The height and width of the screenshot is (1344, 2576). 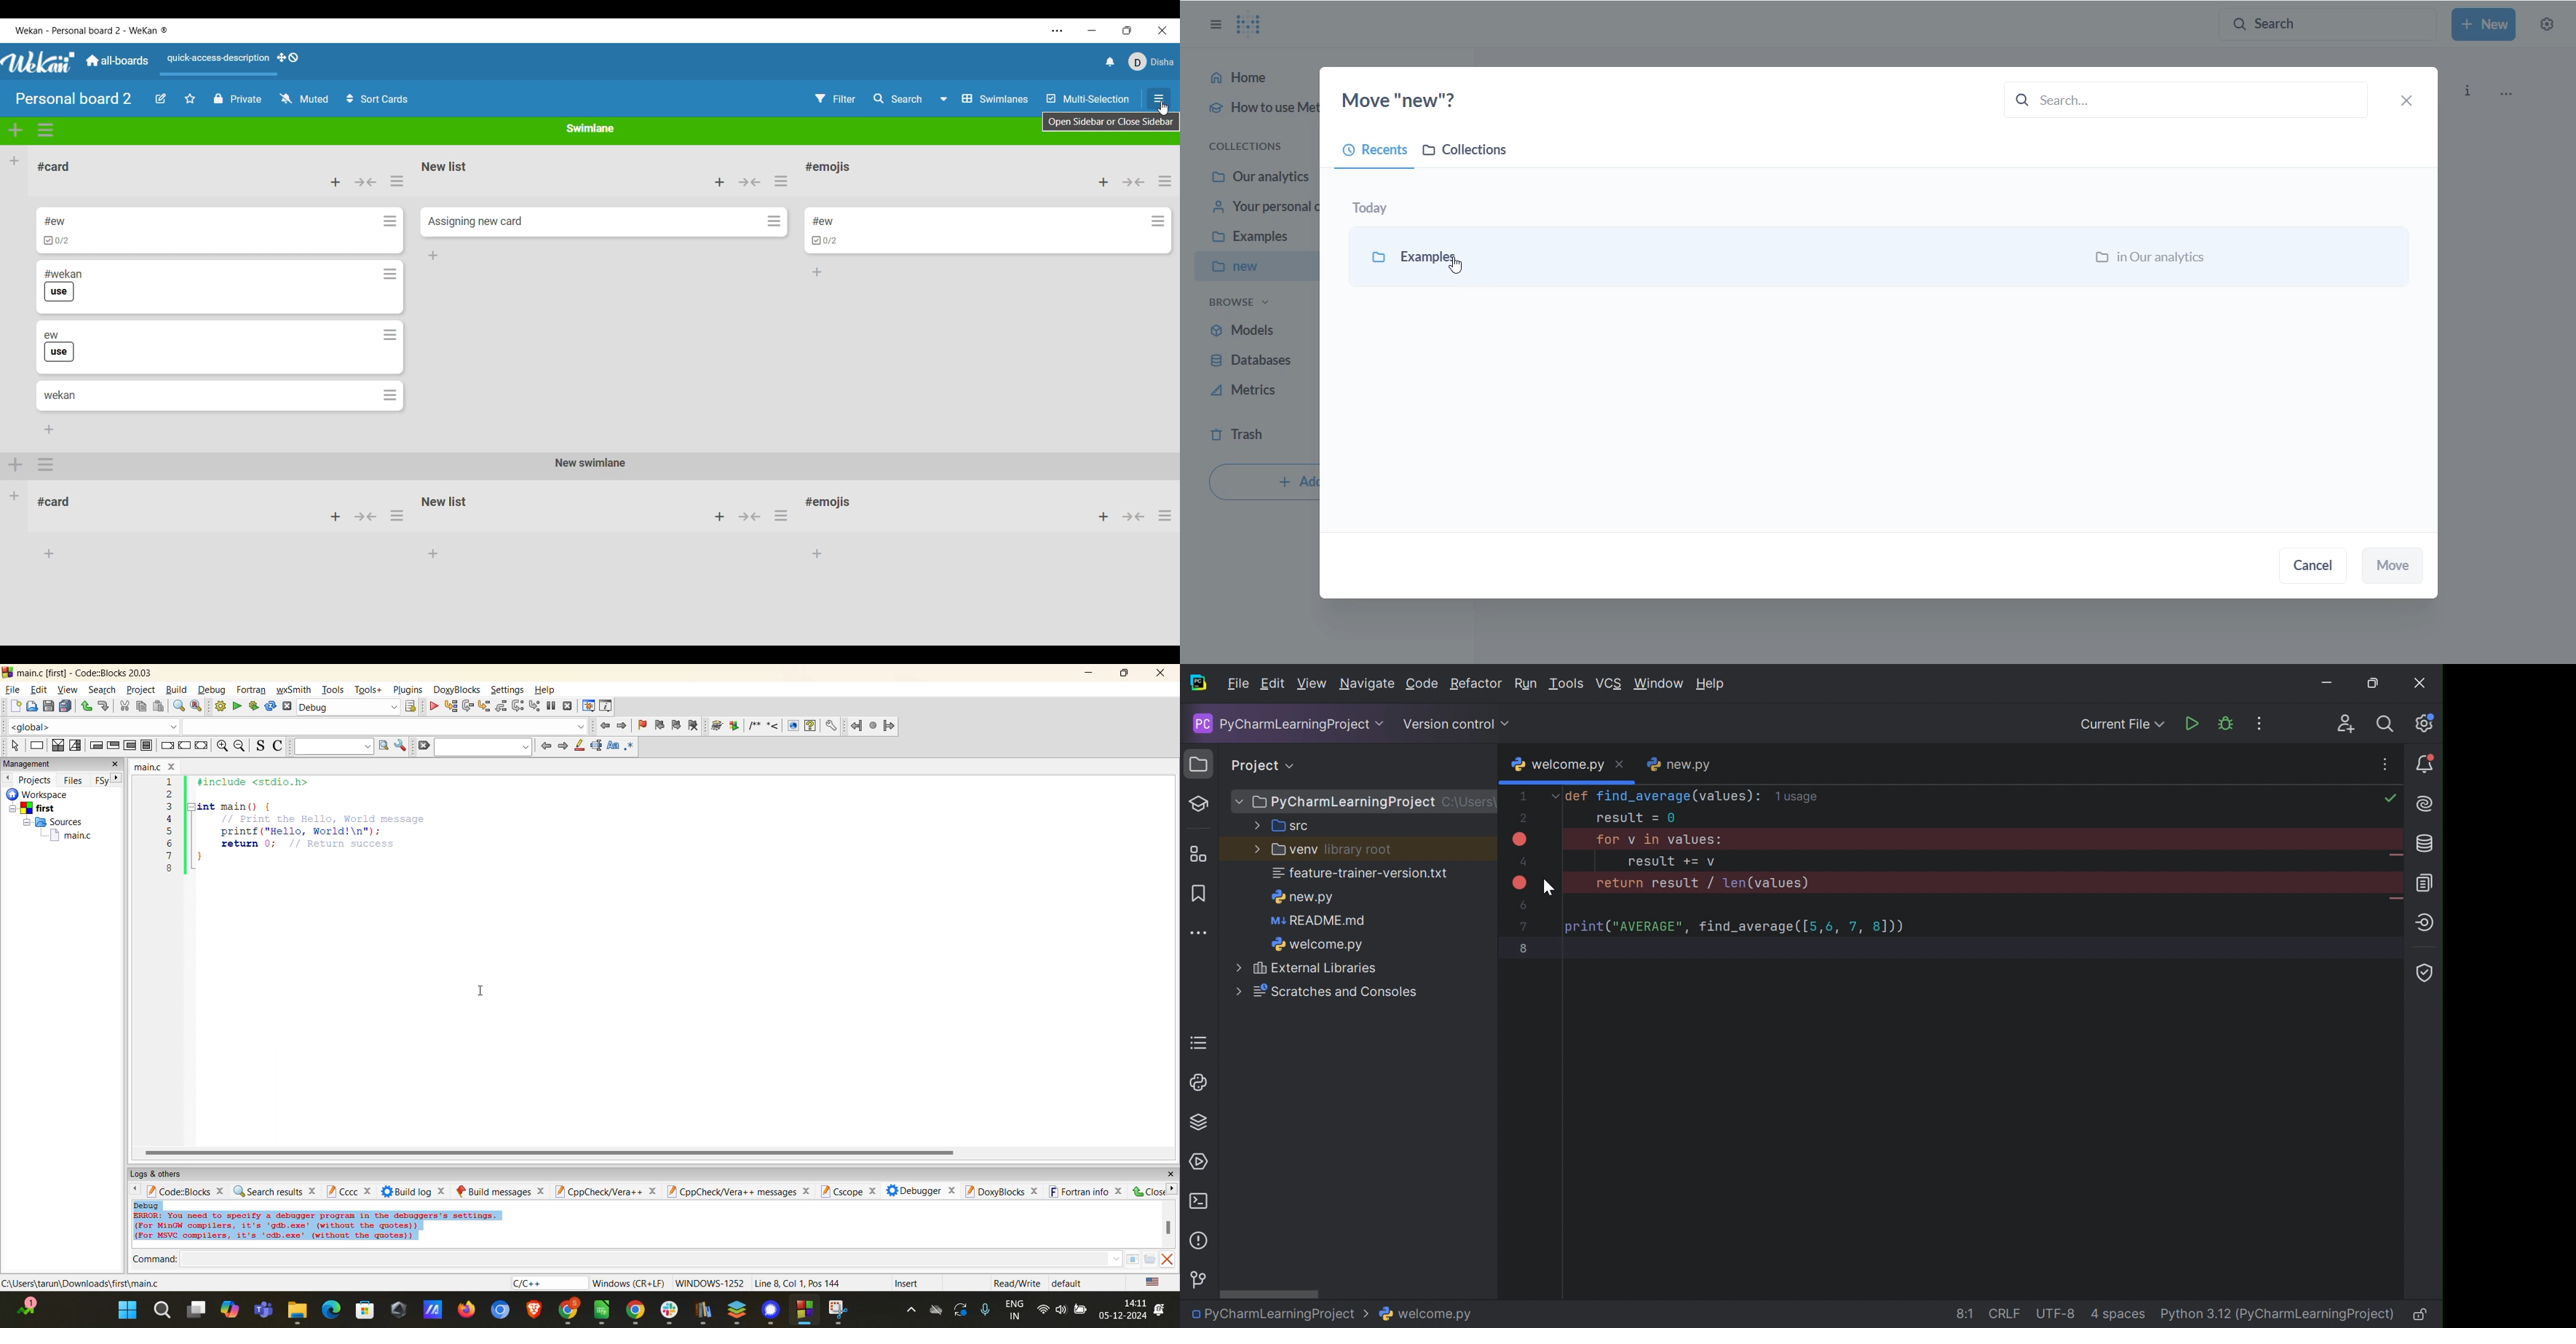 What do you see at coordinates (1200, 934) in the screenshot?
I see `More tool windows` at bounding box center [1200, 934].